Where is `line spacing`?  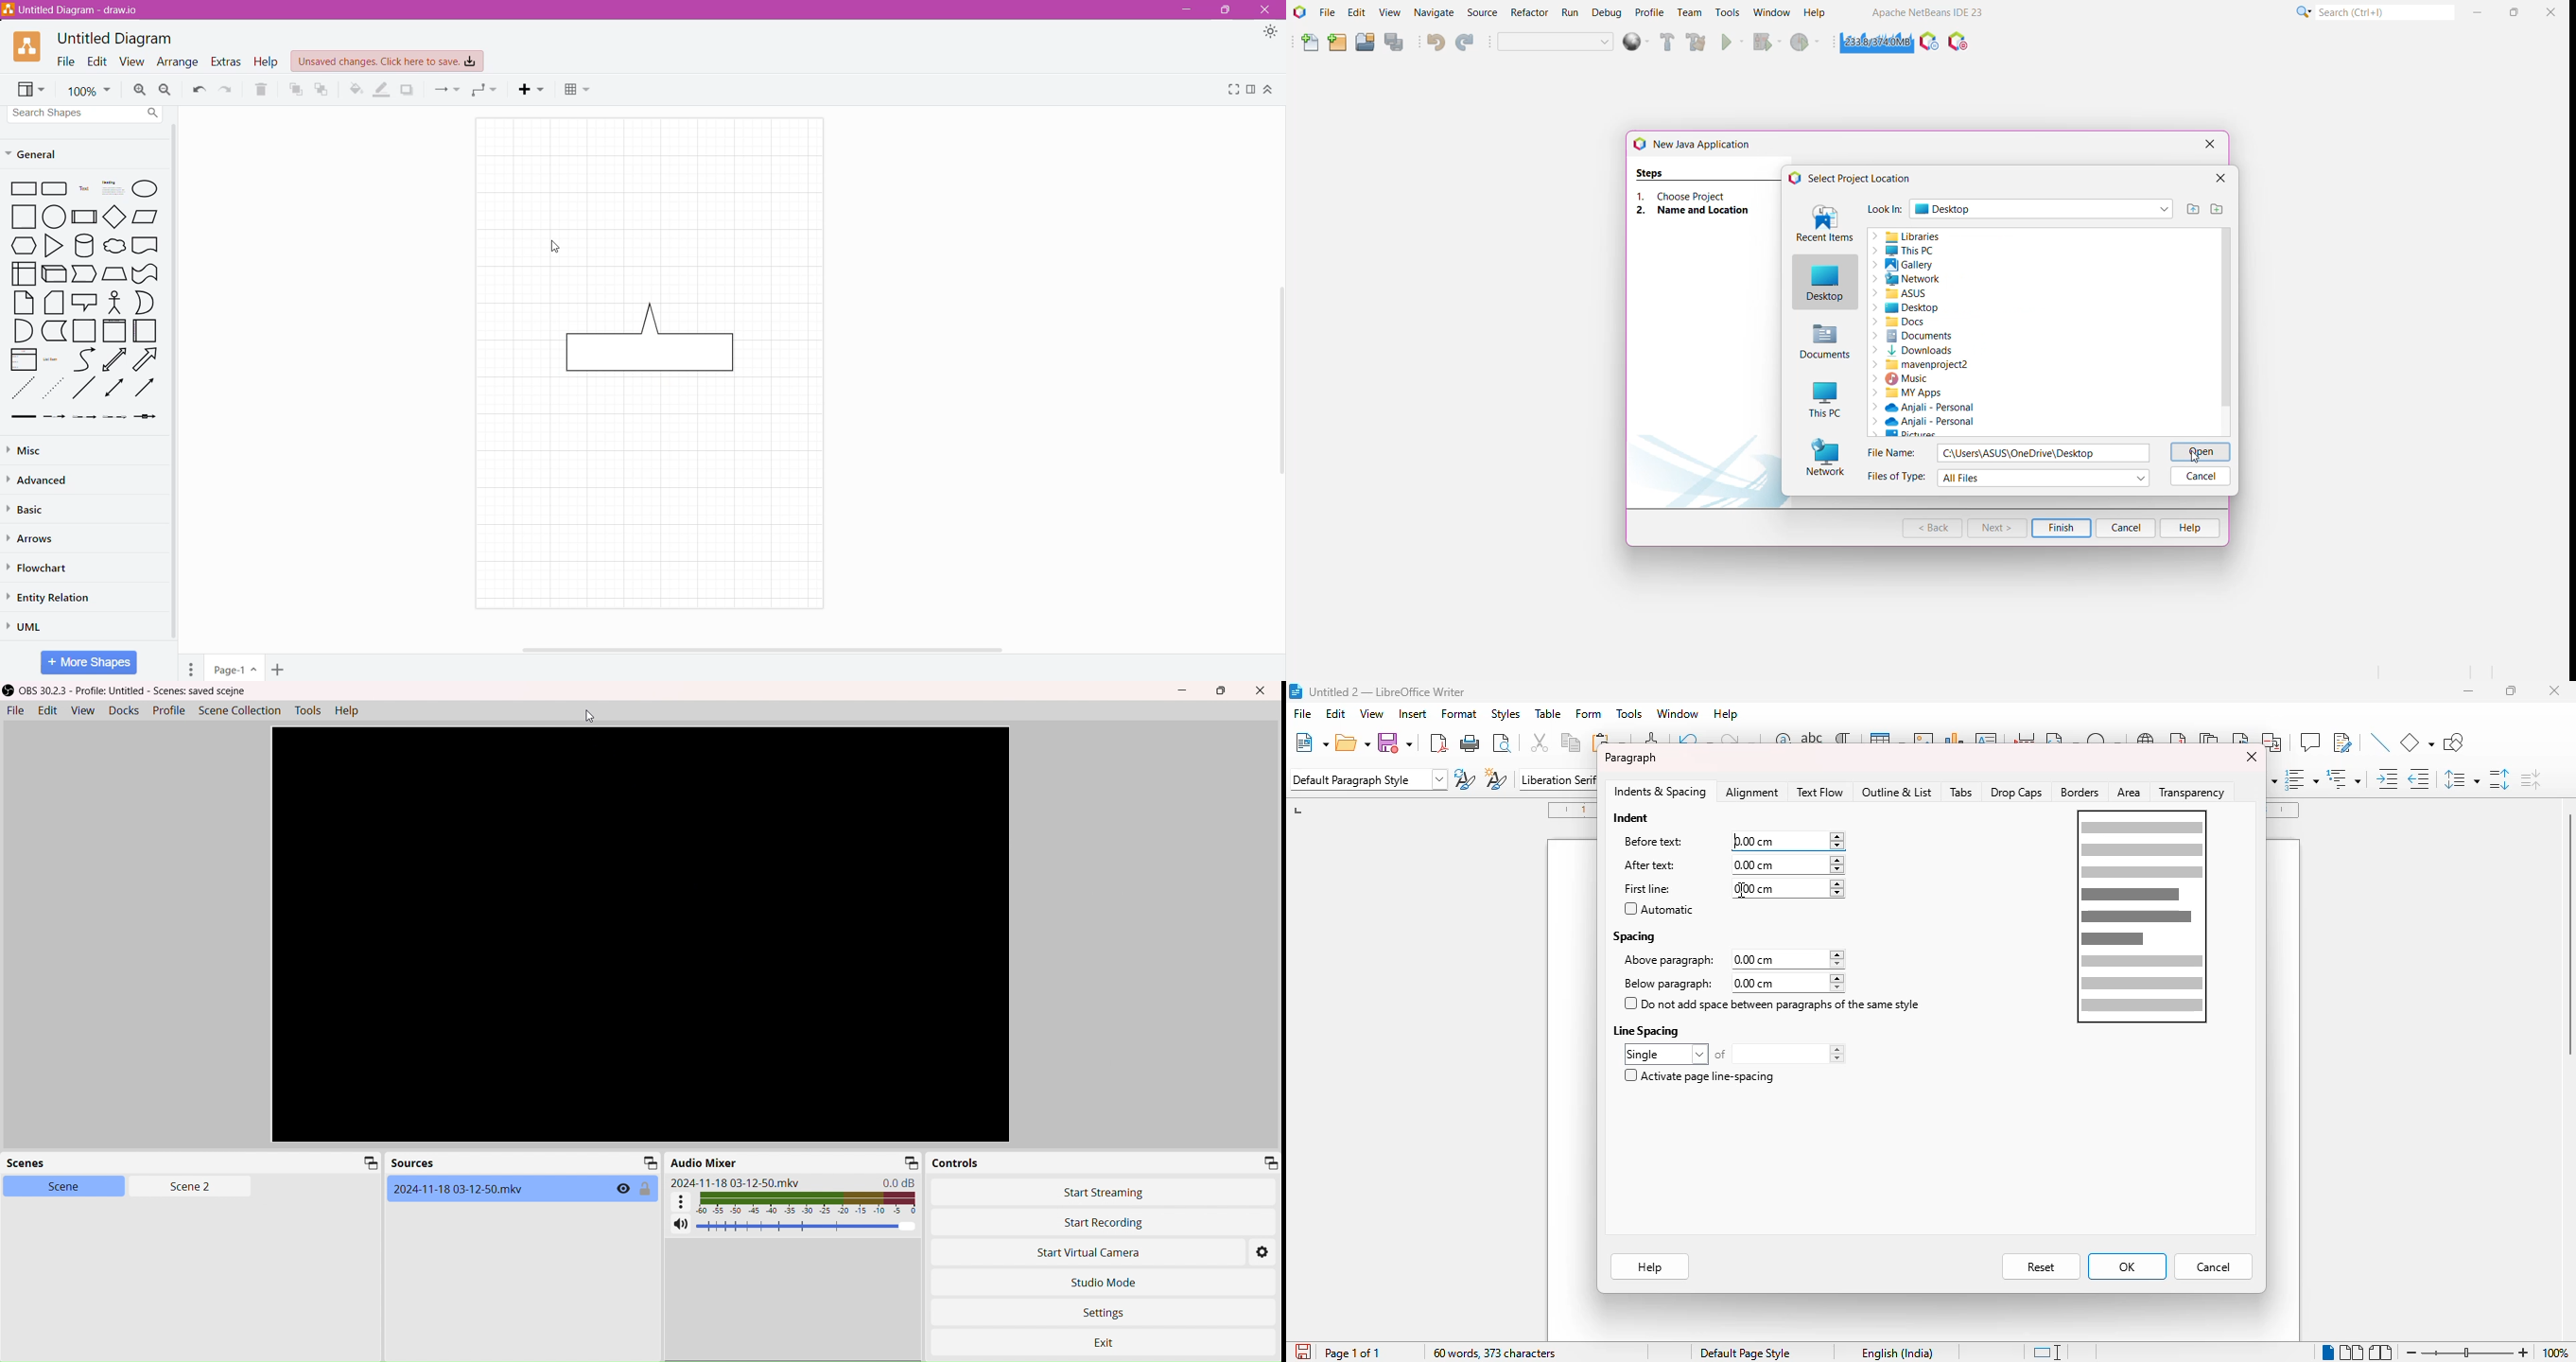 line spacing is located at coordinates (1648, 1030).